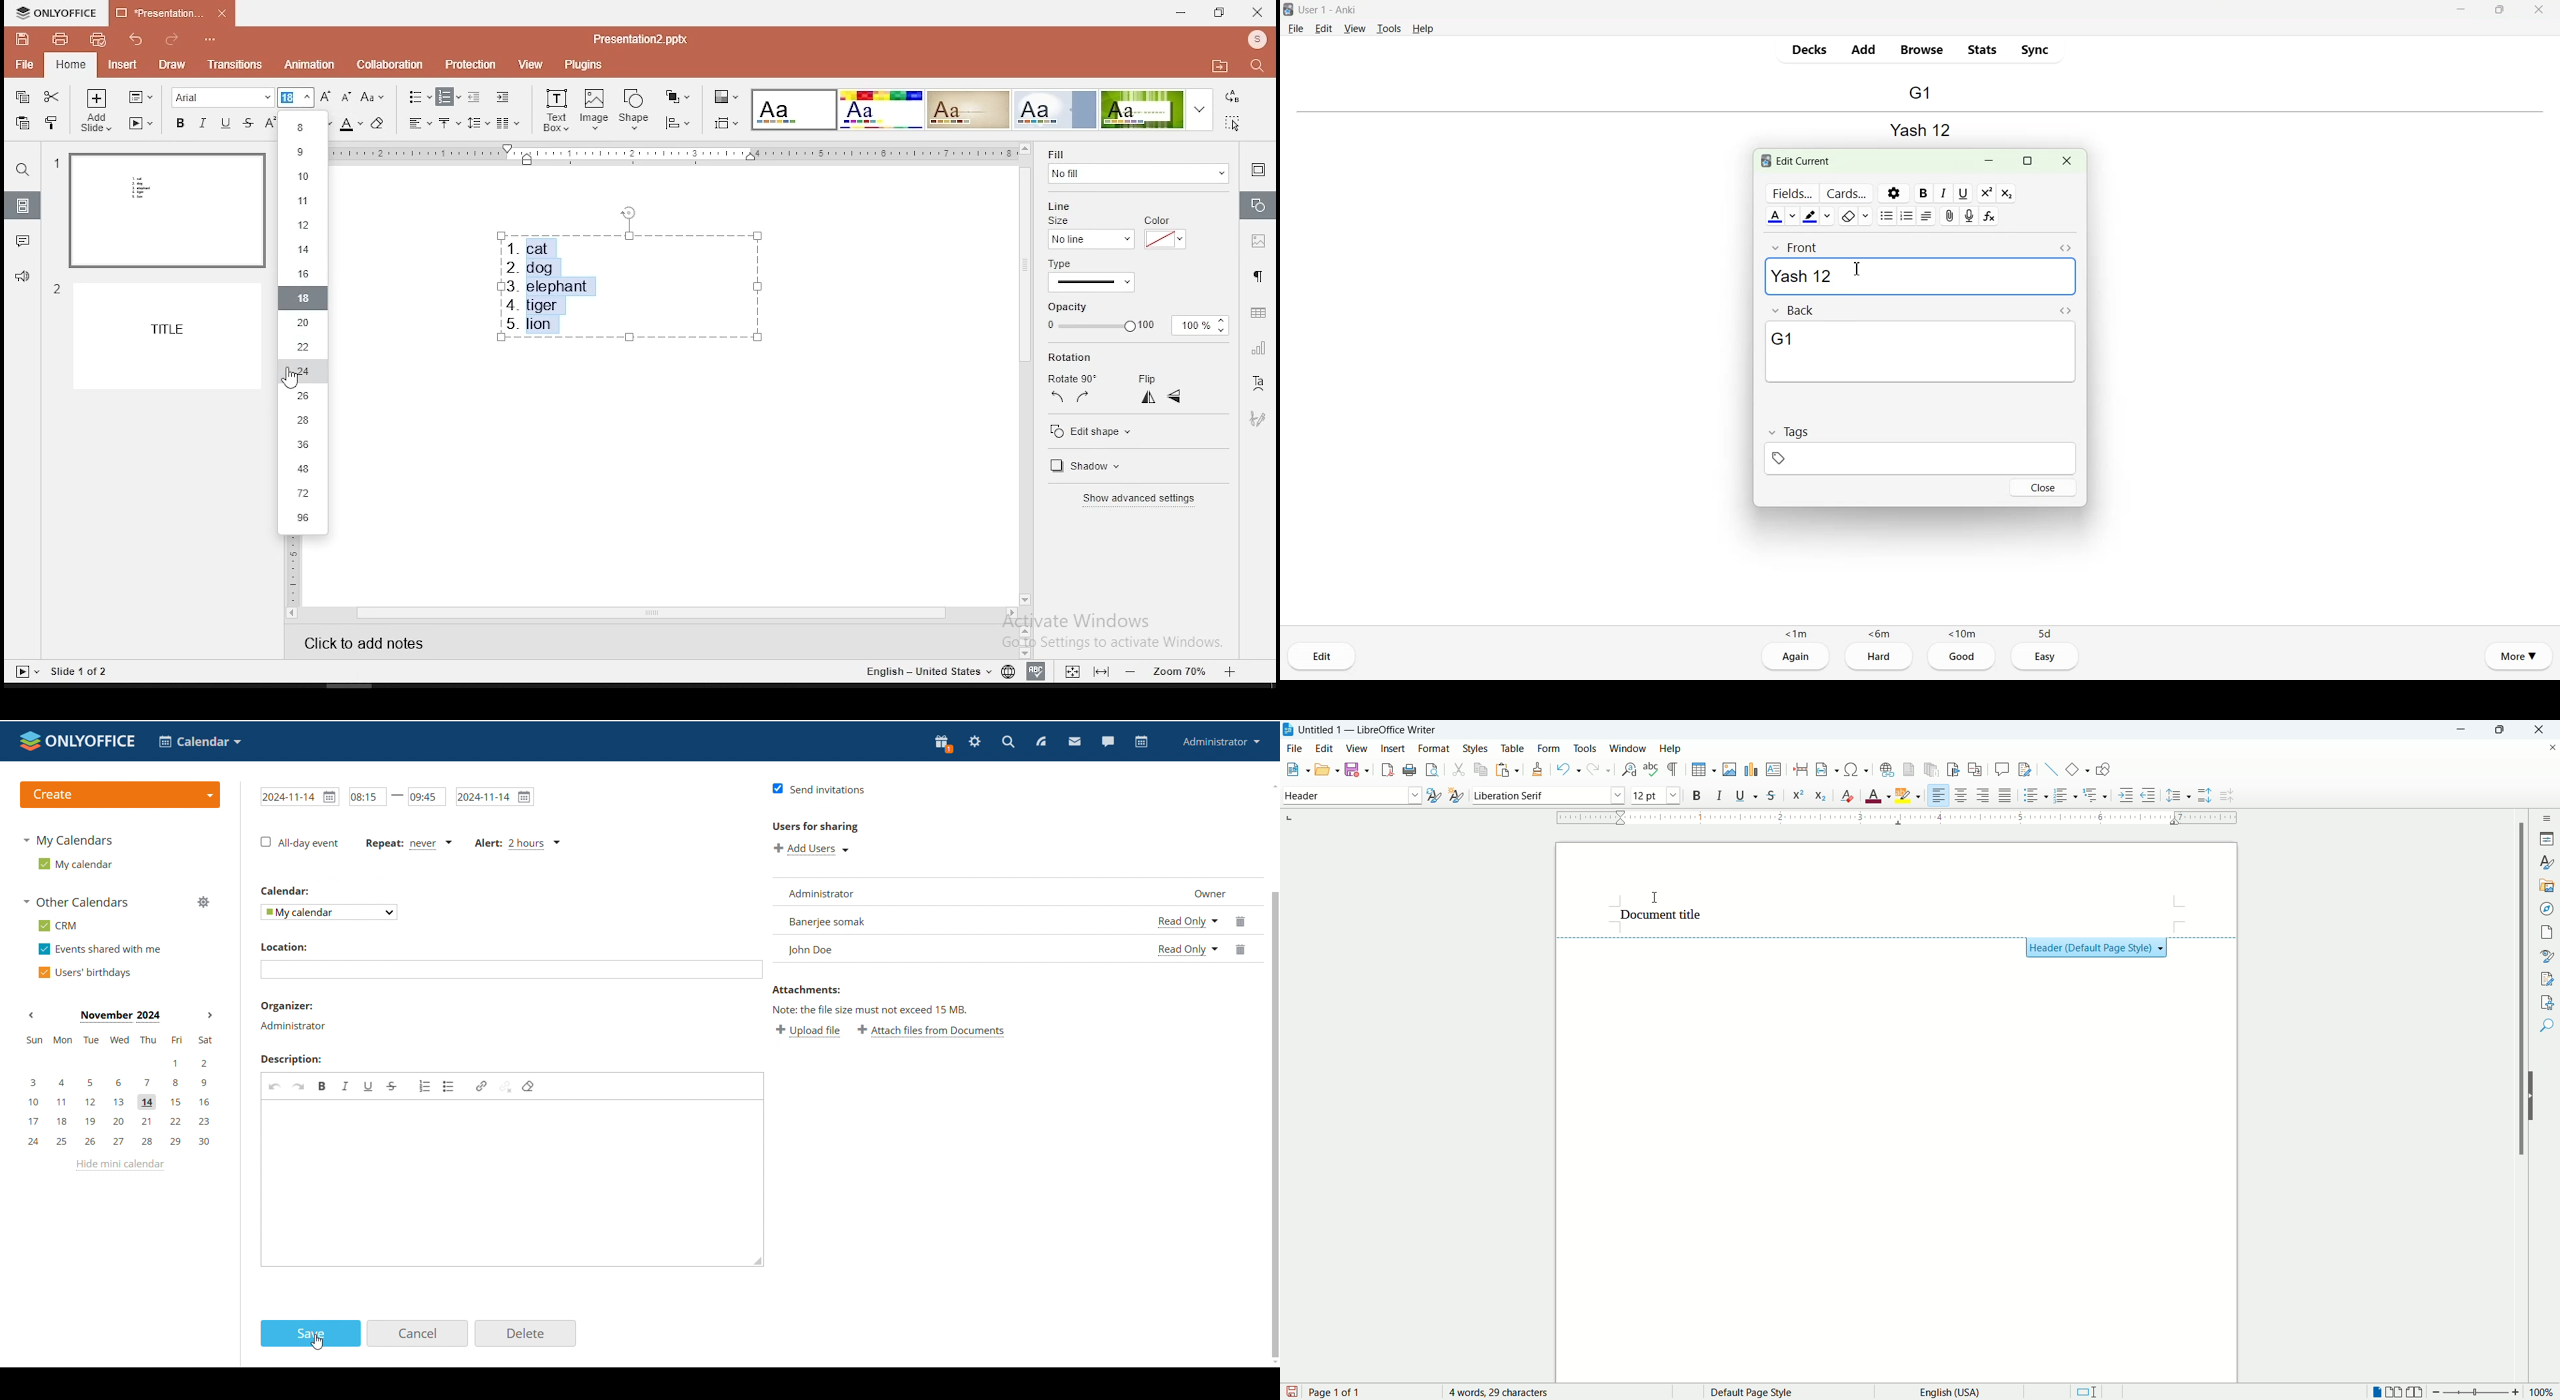 The height and width of the screenshot is (1400, 2576). Describe the element at coordinates (98, 39) in the screenshot. I see `quick print` at that location.